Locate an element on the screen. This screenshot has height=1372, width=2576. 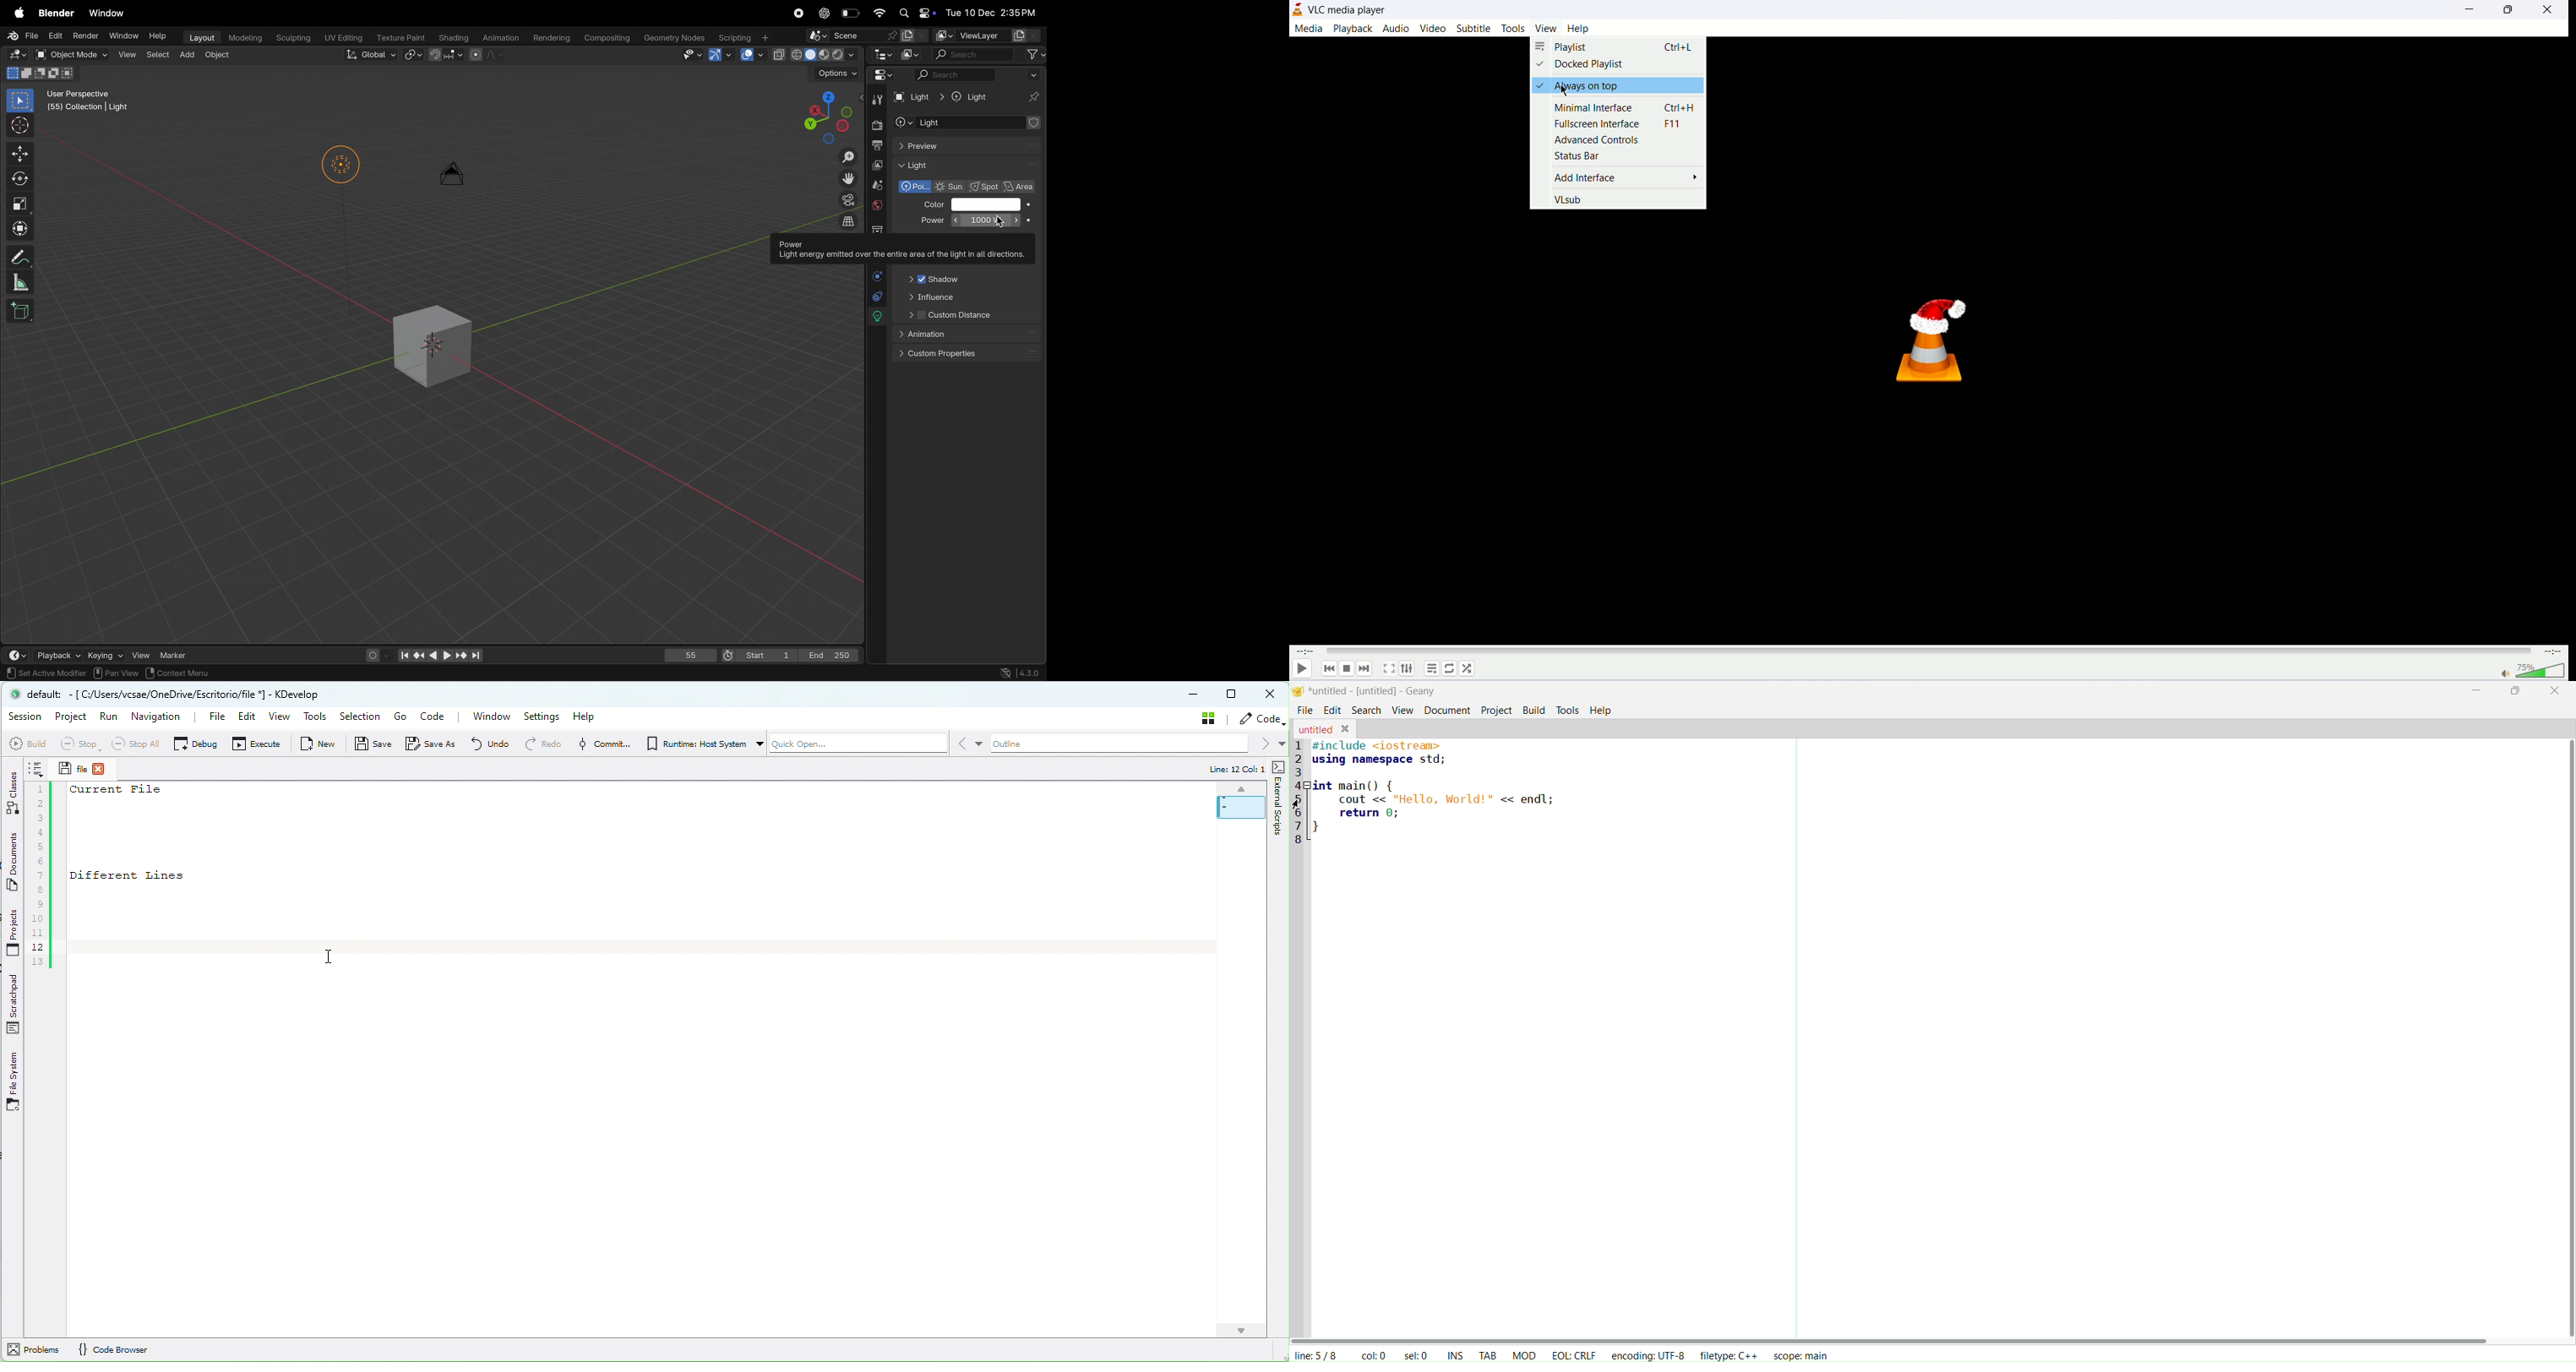
extended settings is located at coordinates (1407, 669).